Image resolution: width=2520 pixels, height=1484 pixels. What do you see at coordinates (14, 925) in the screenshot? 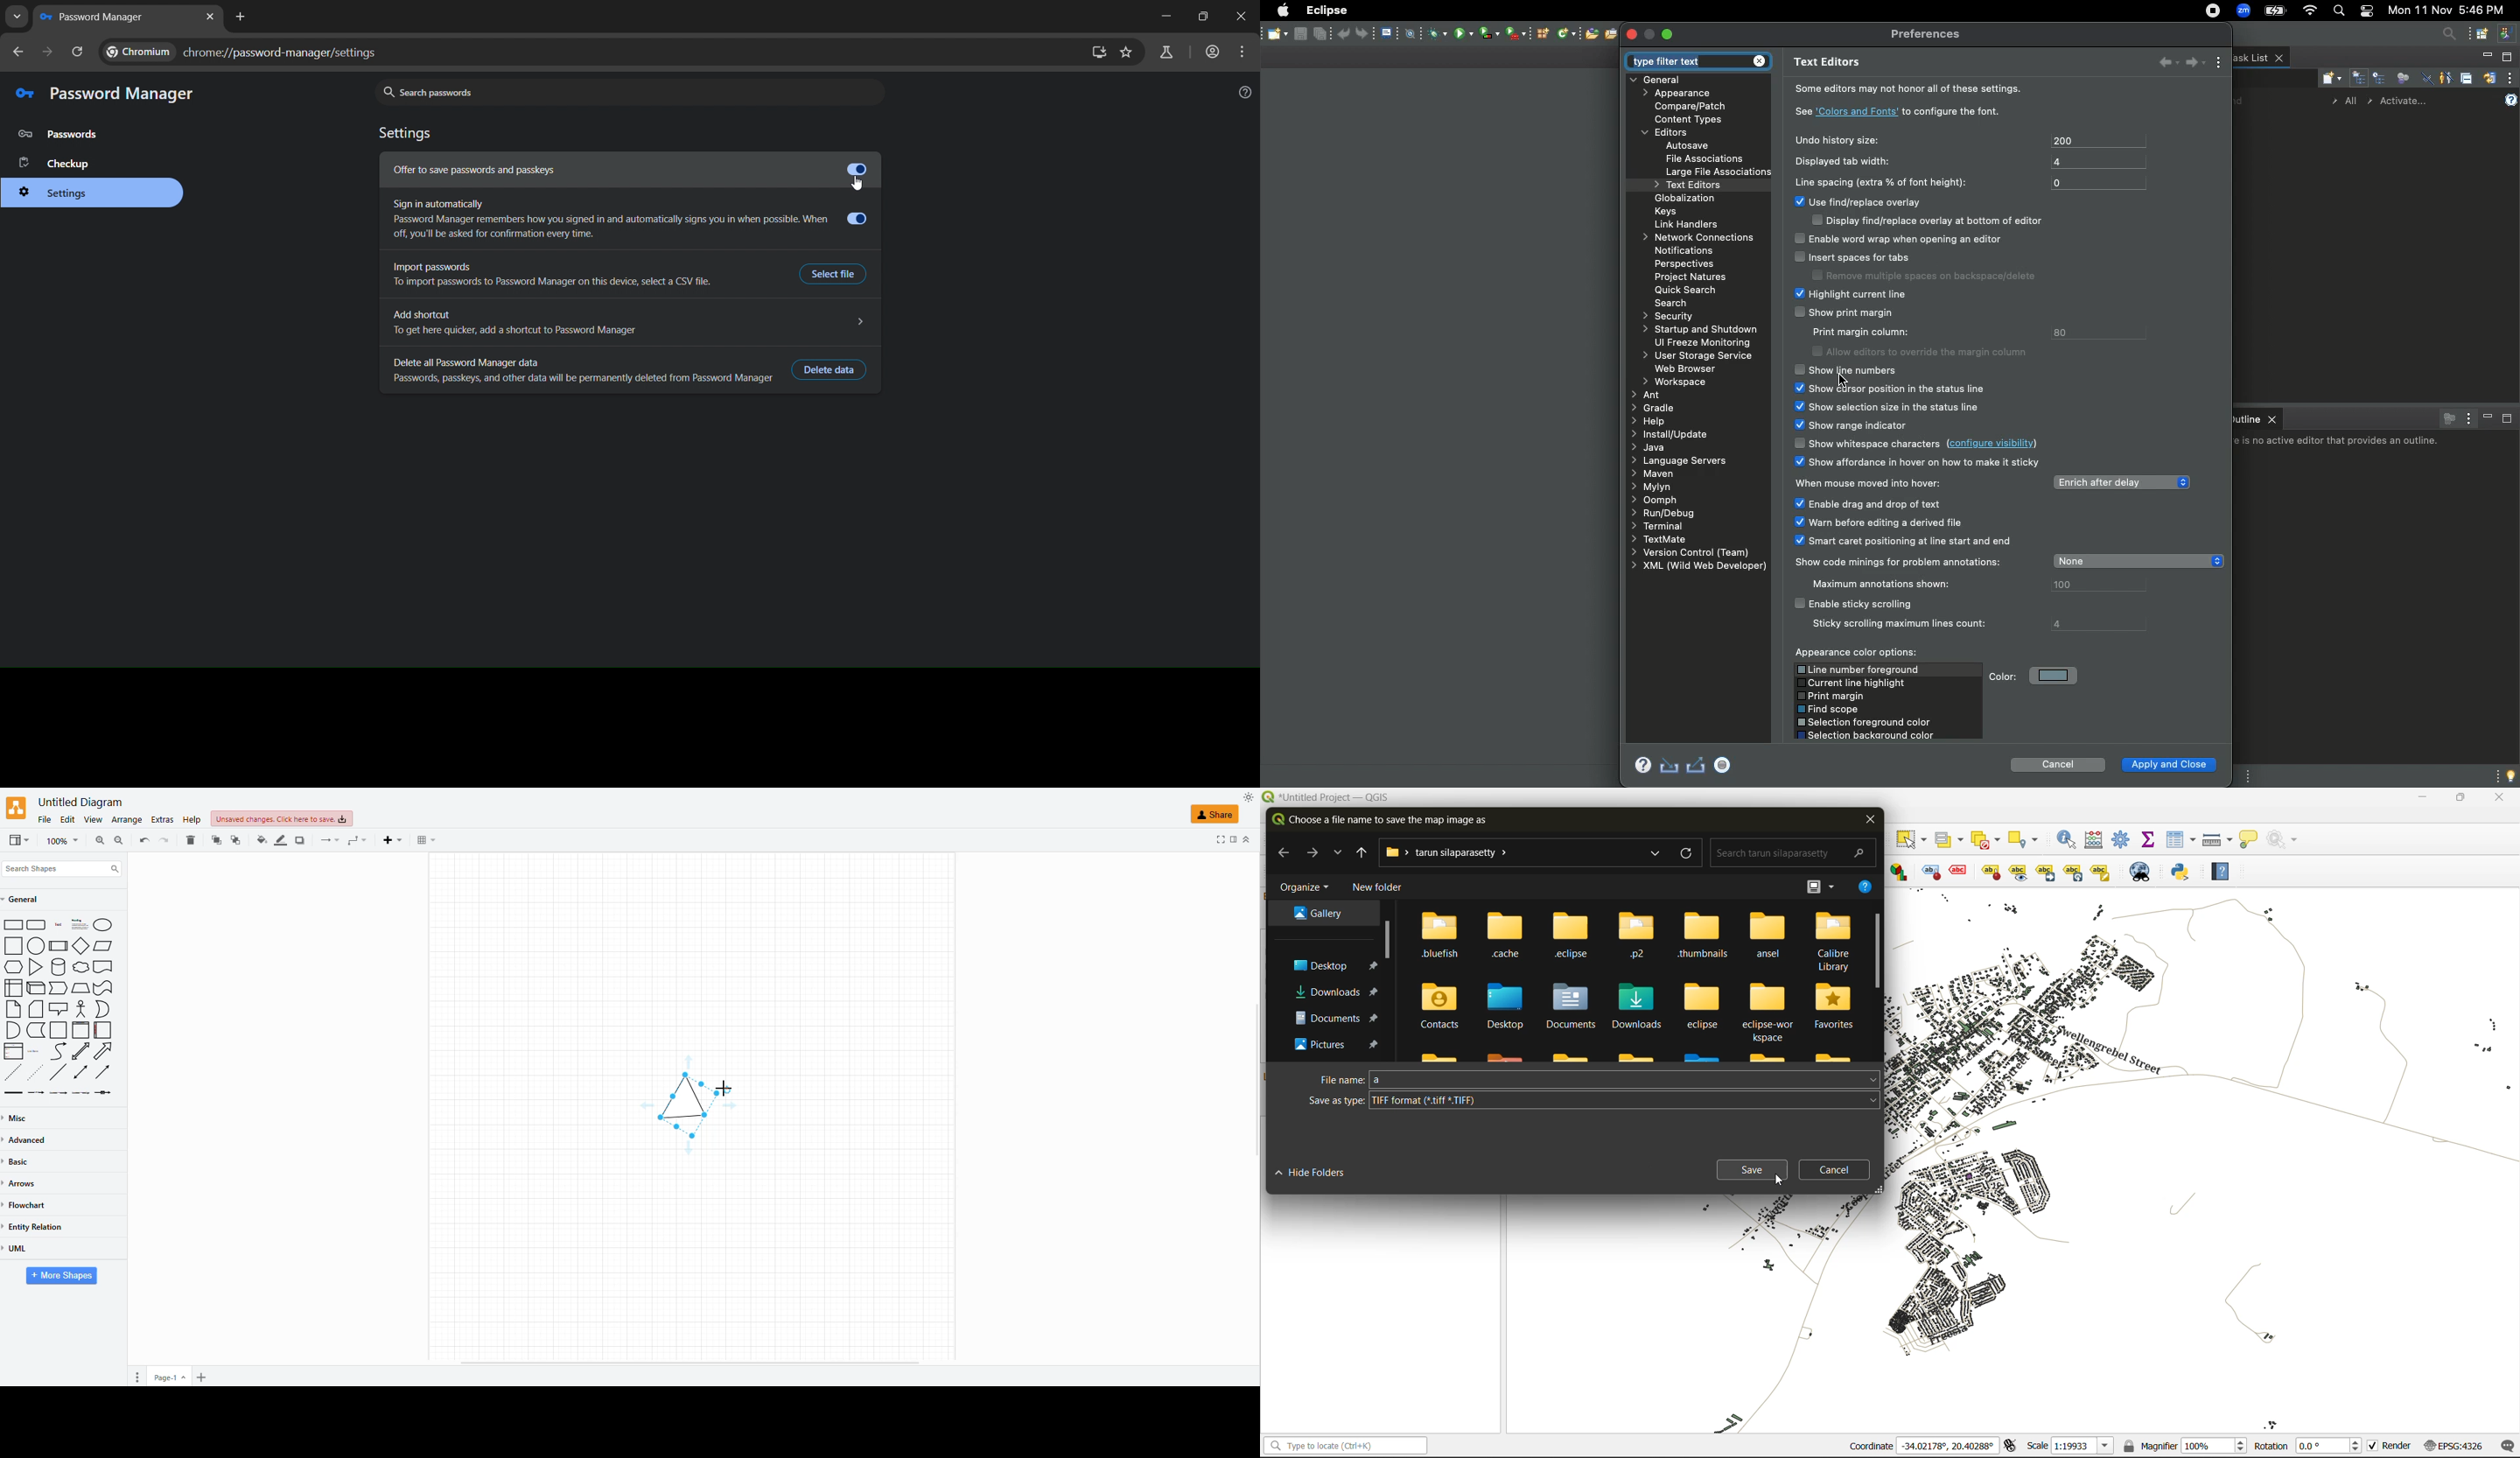
I see `Rectangle` at bounding box center [14, 925].